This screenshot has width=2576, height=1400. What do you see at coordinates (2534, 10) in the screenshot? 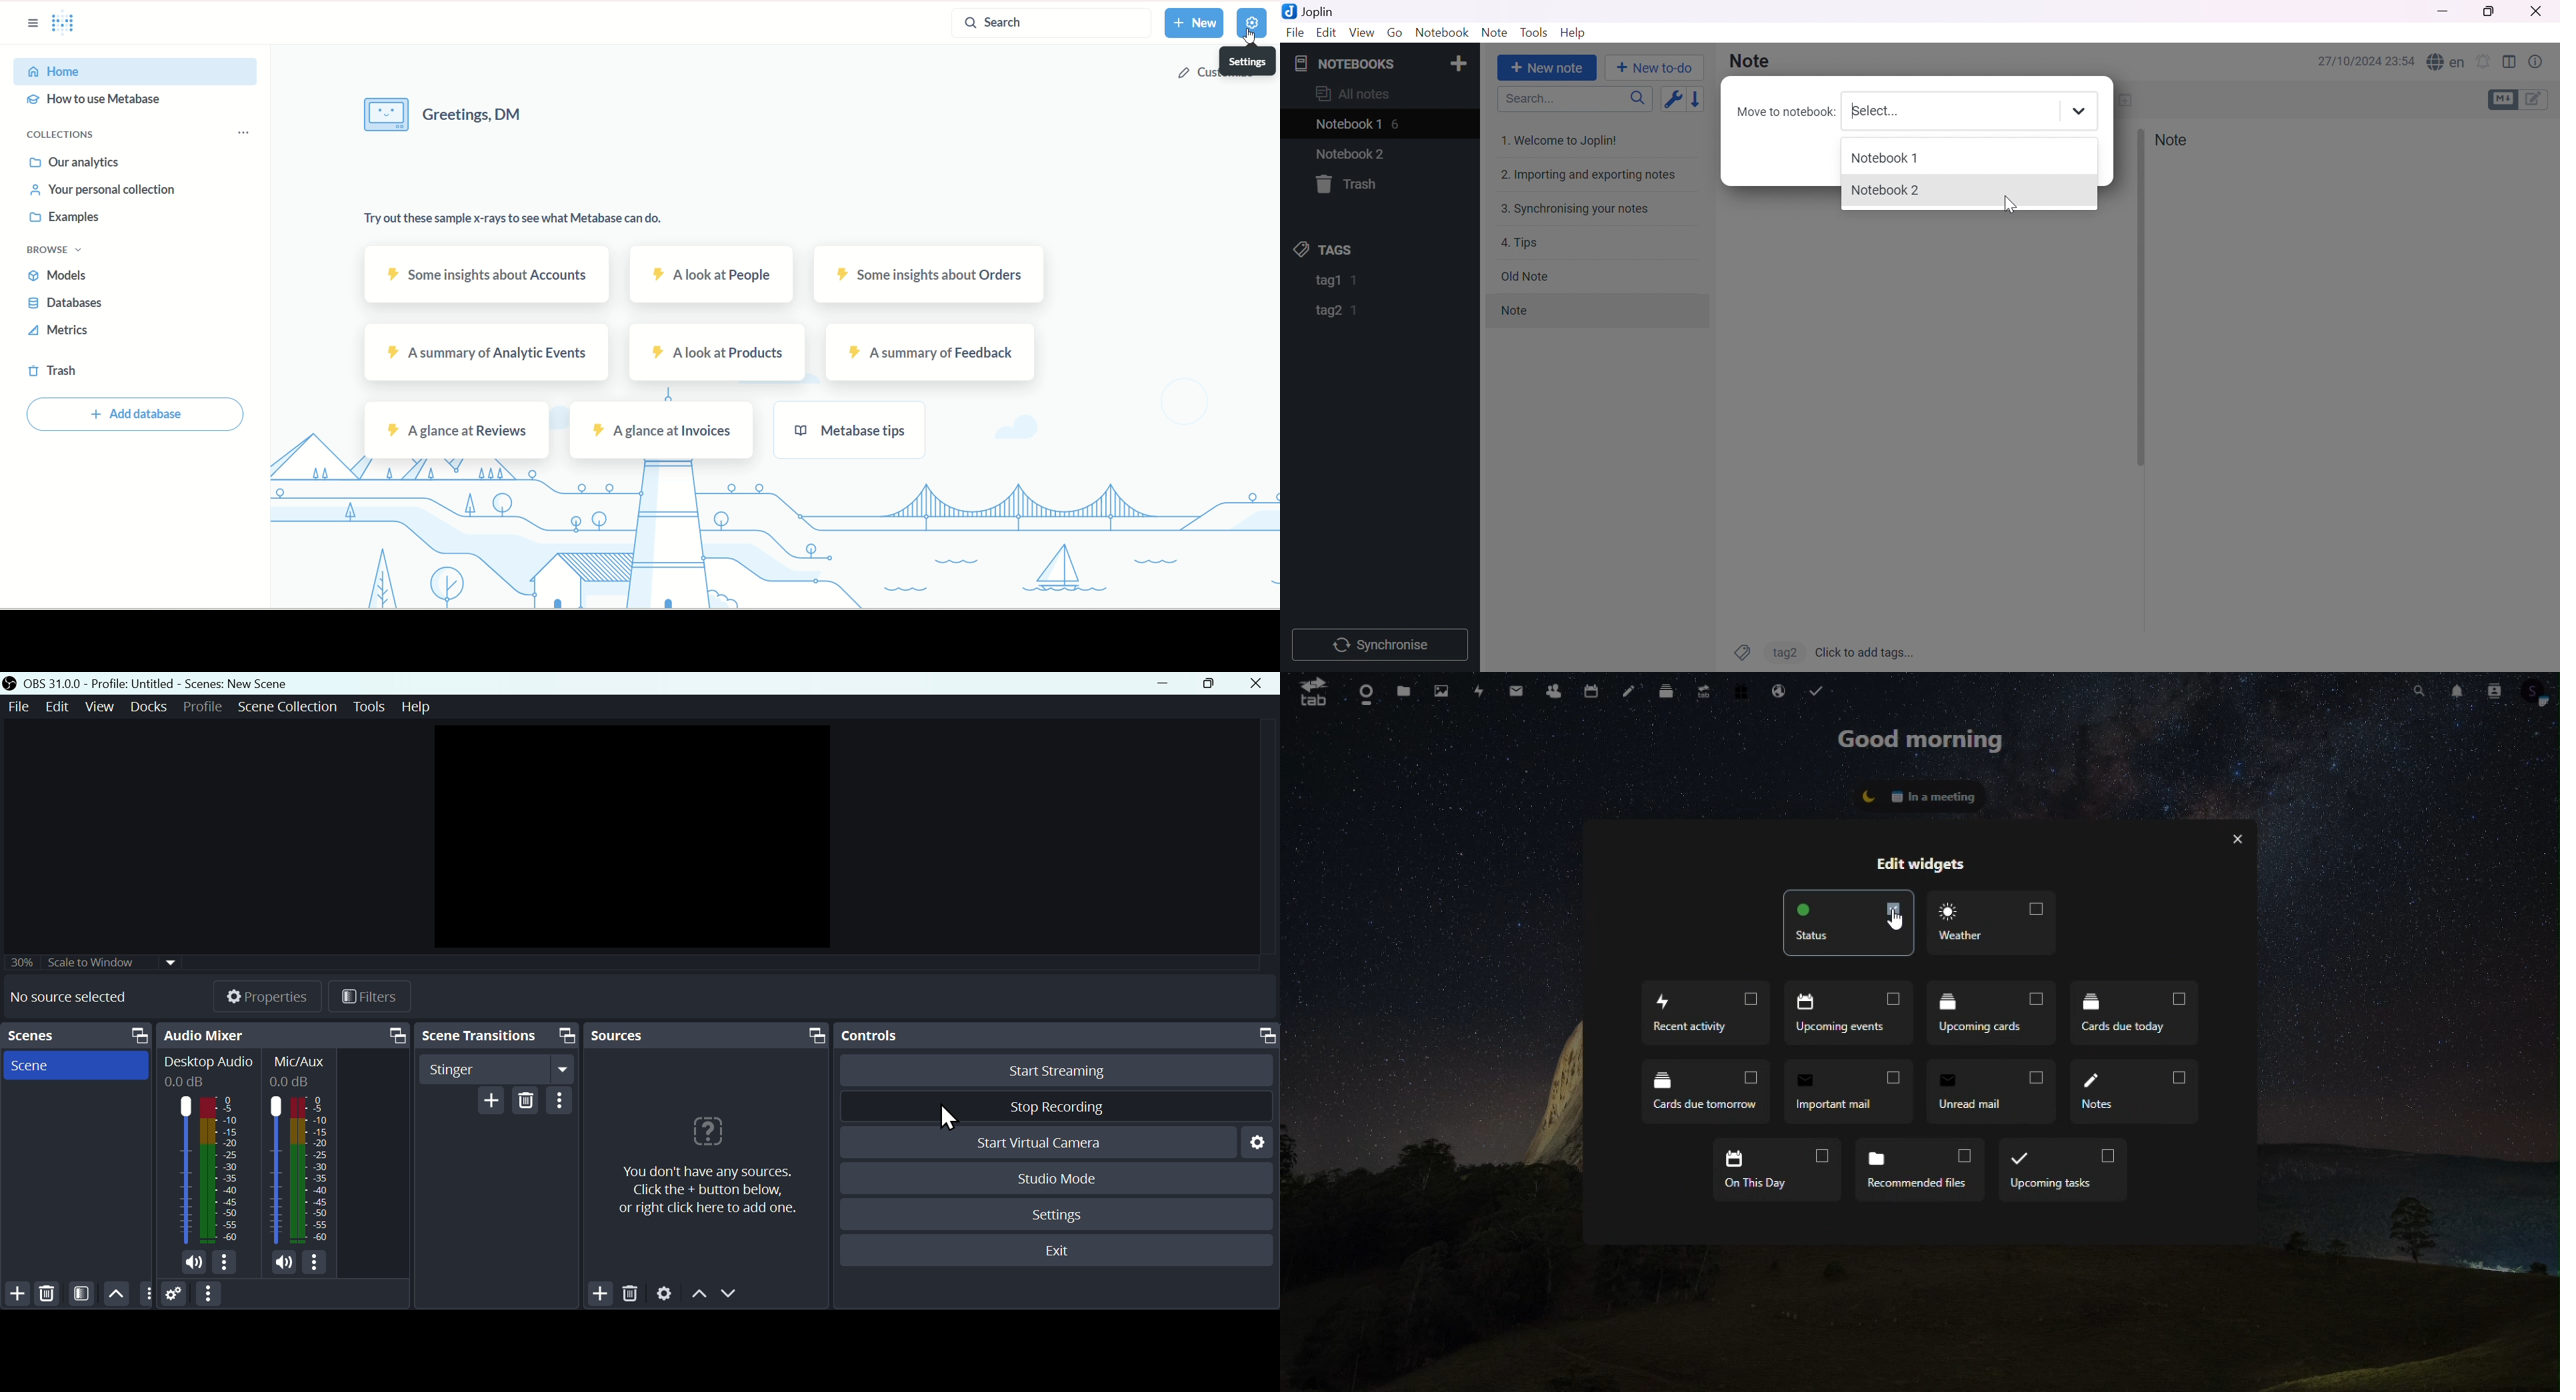
I see `Close` at bounding box center [2534, 10].